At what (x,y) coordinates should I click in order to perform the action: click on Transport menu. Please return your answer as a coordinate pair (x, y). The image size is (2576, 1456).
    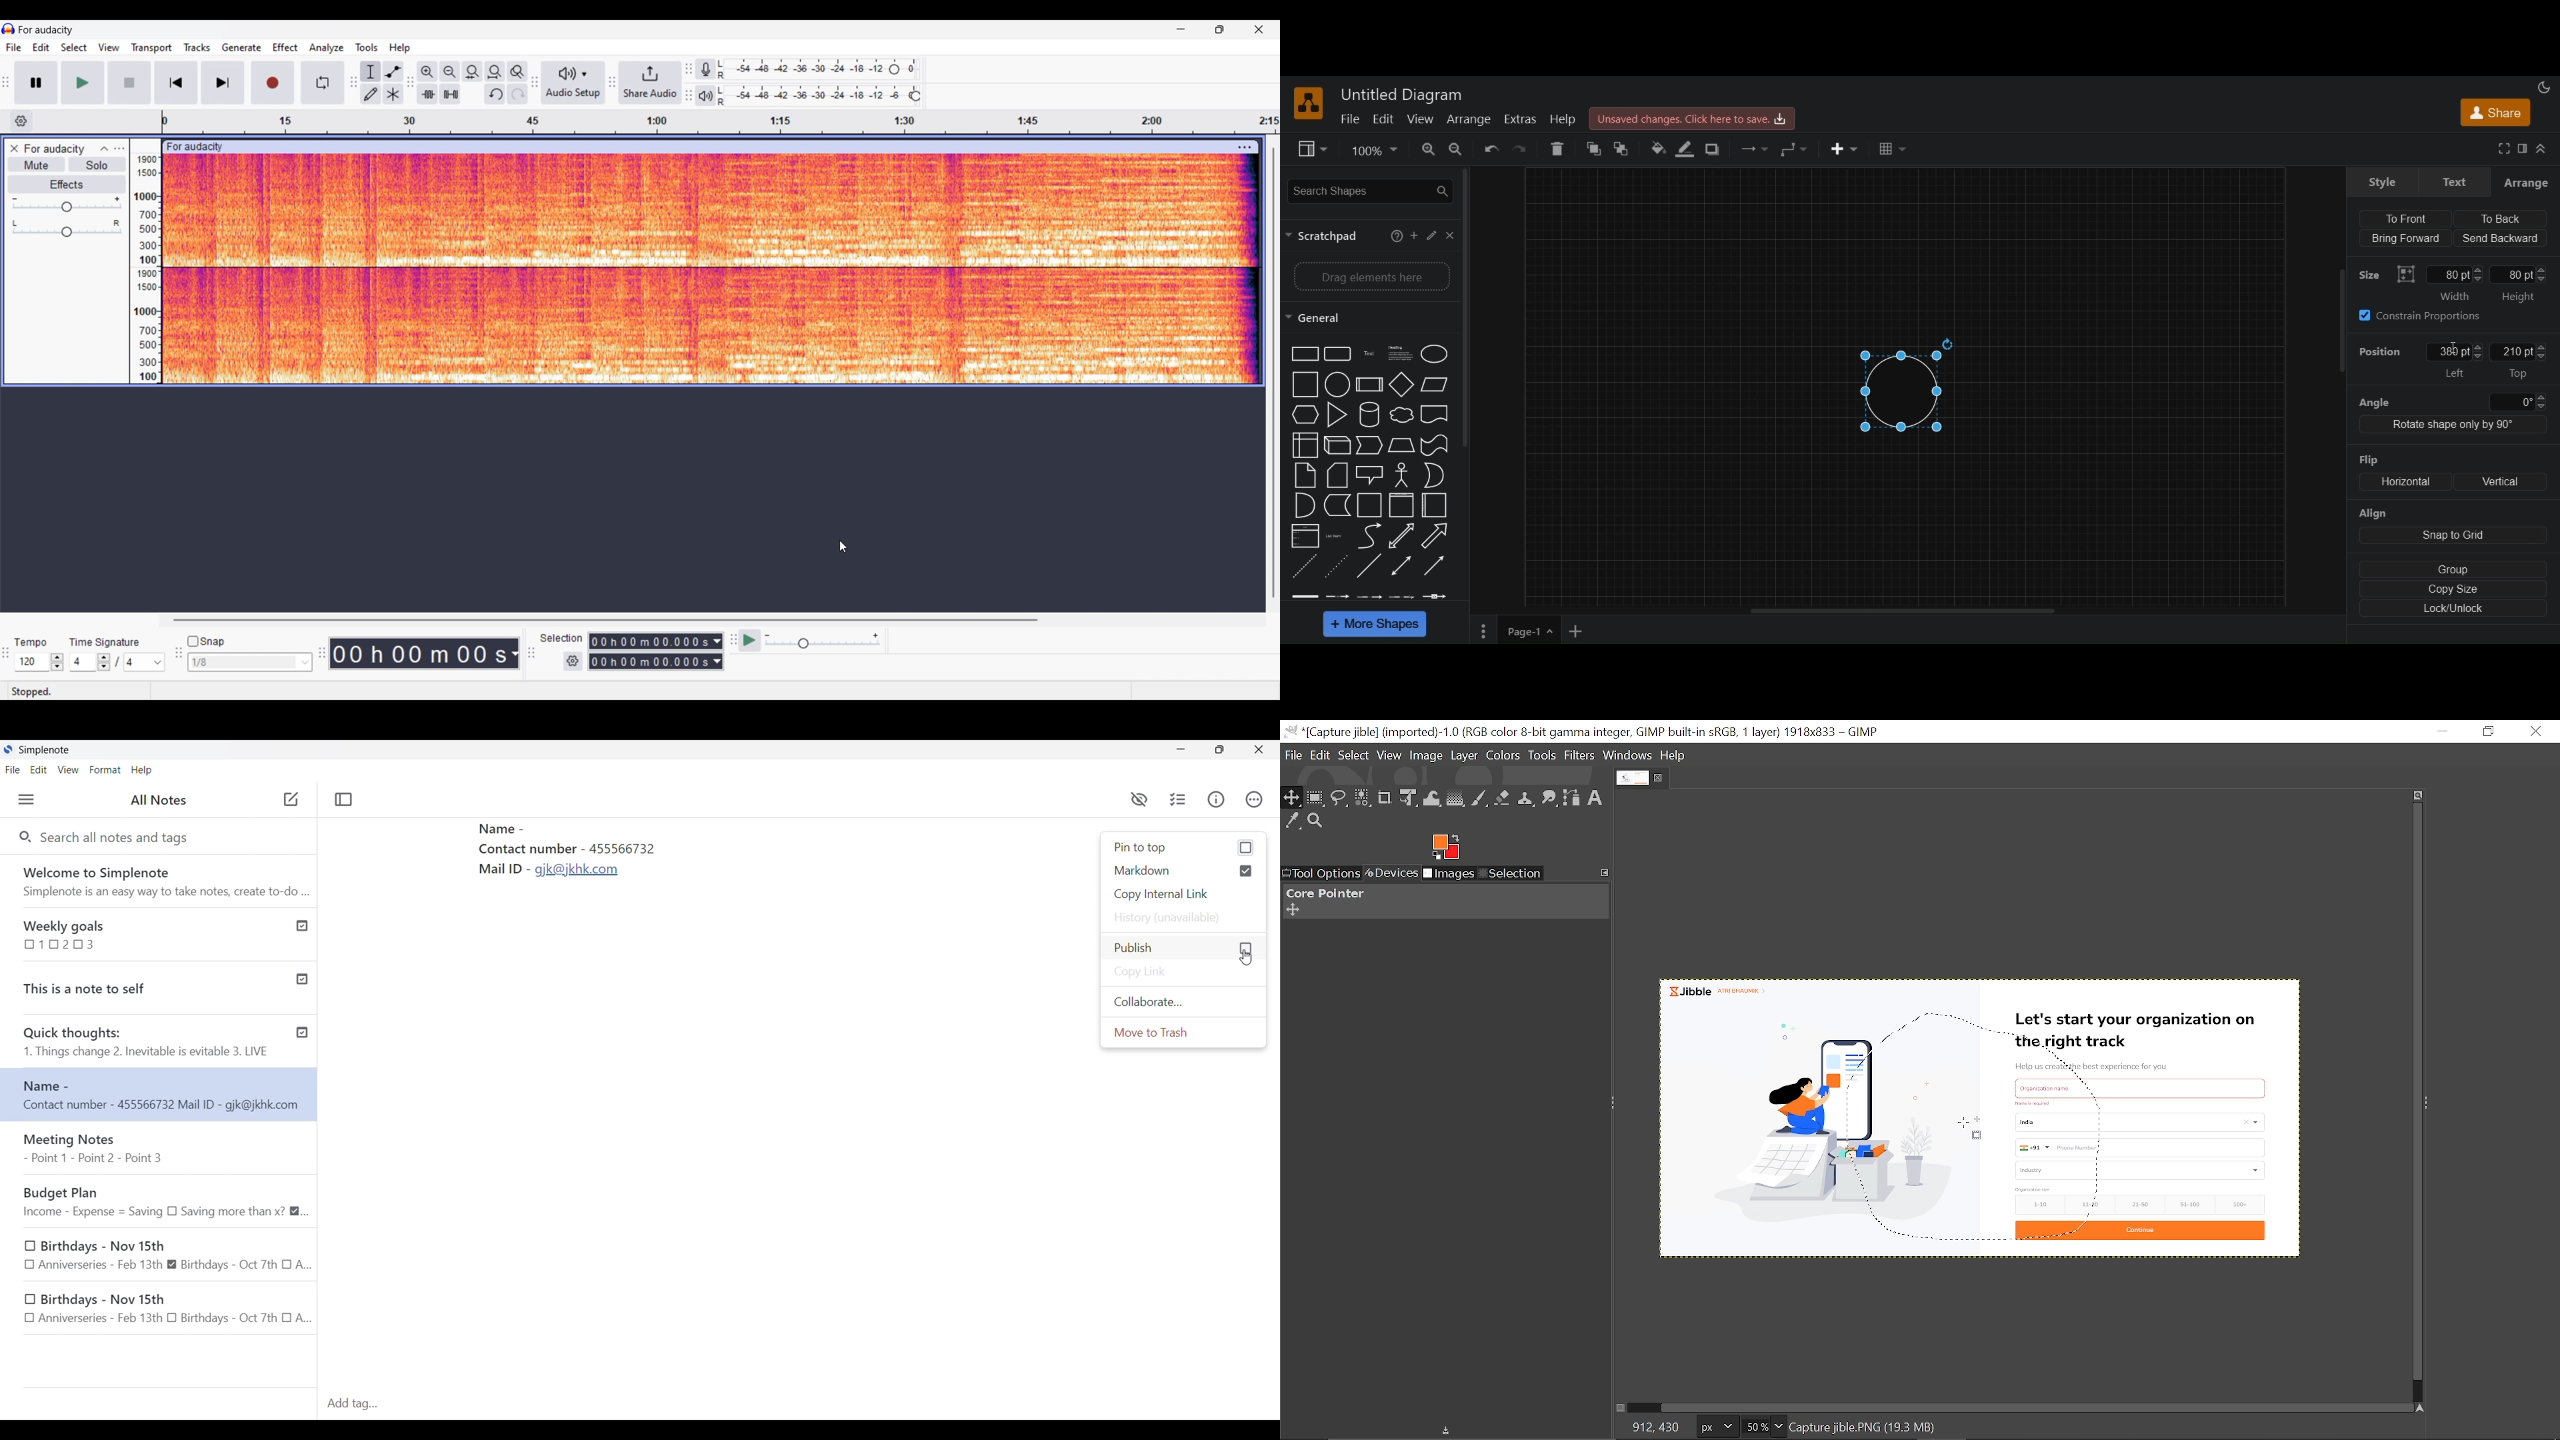
    Looking at the image, I should click on (152, 49).